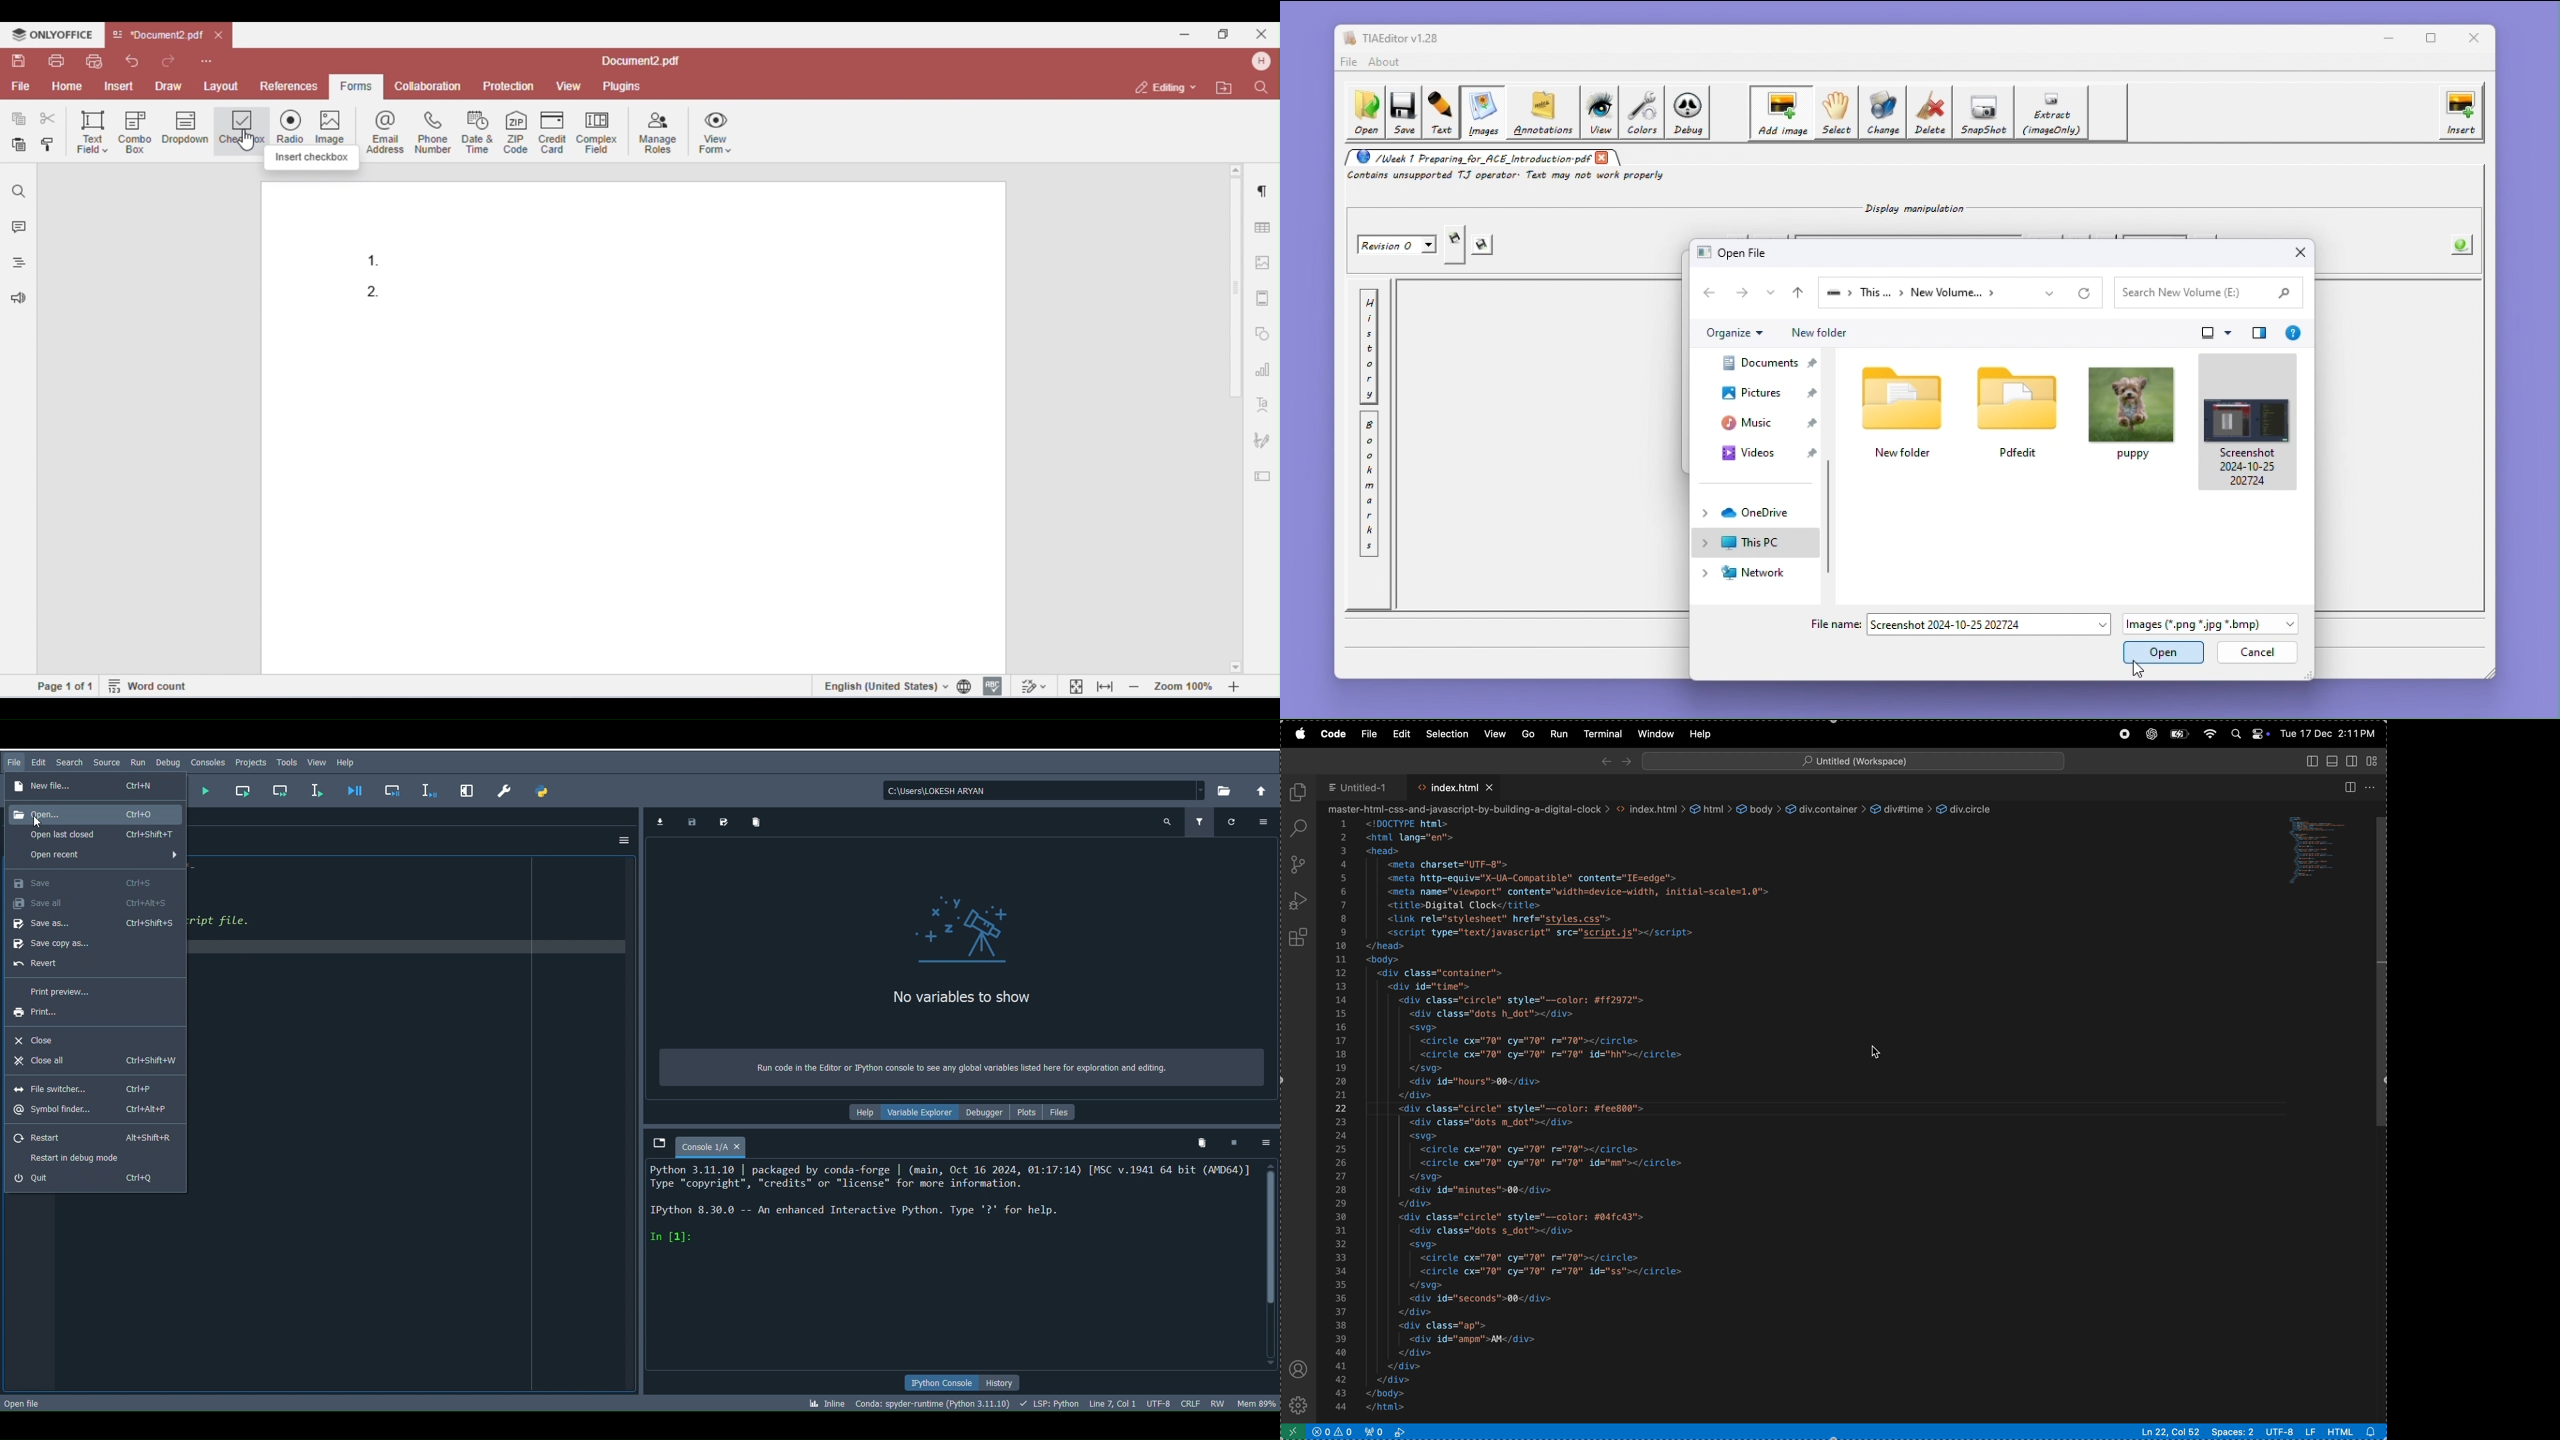 This screenshot has height=1456, width=2576. Describe the element at coordinates (2290, 1432) in the screenshot. I see `utf -8 lf` at that location.